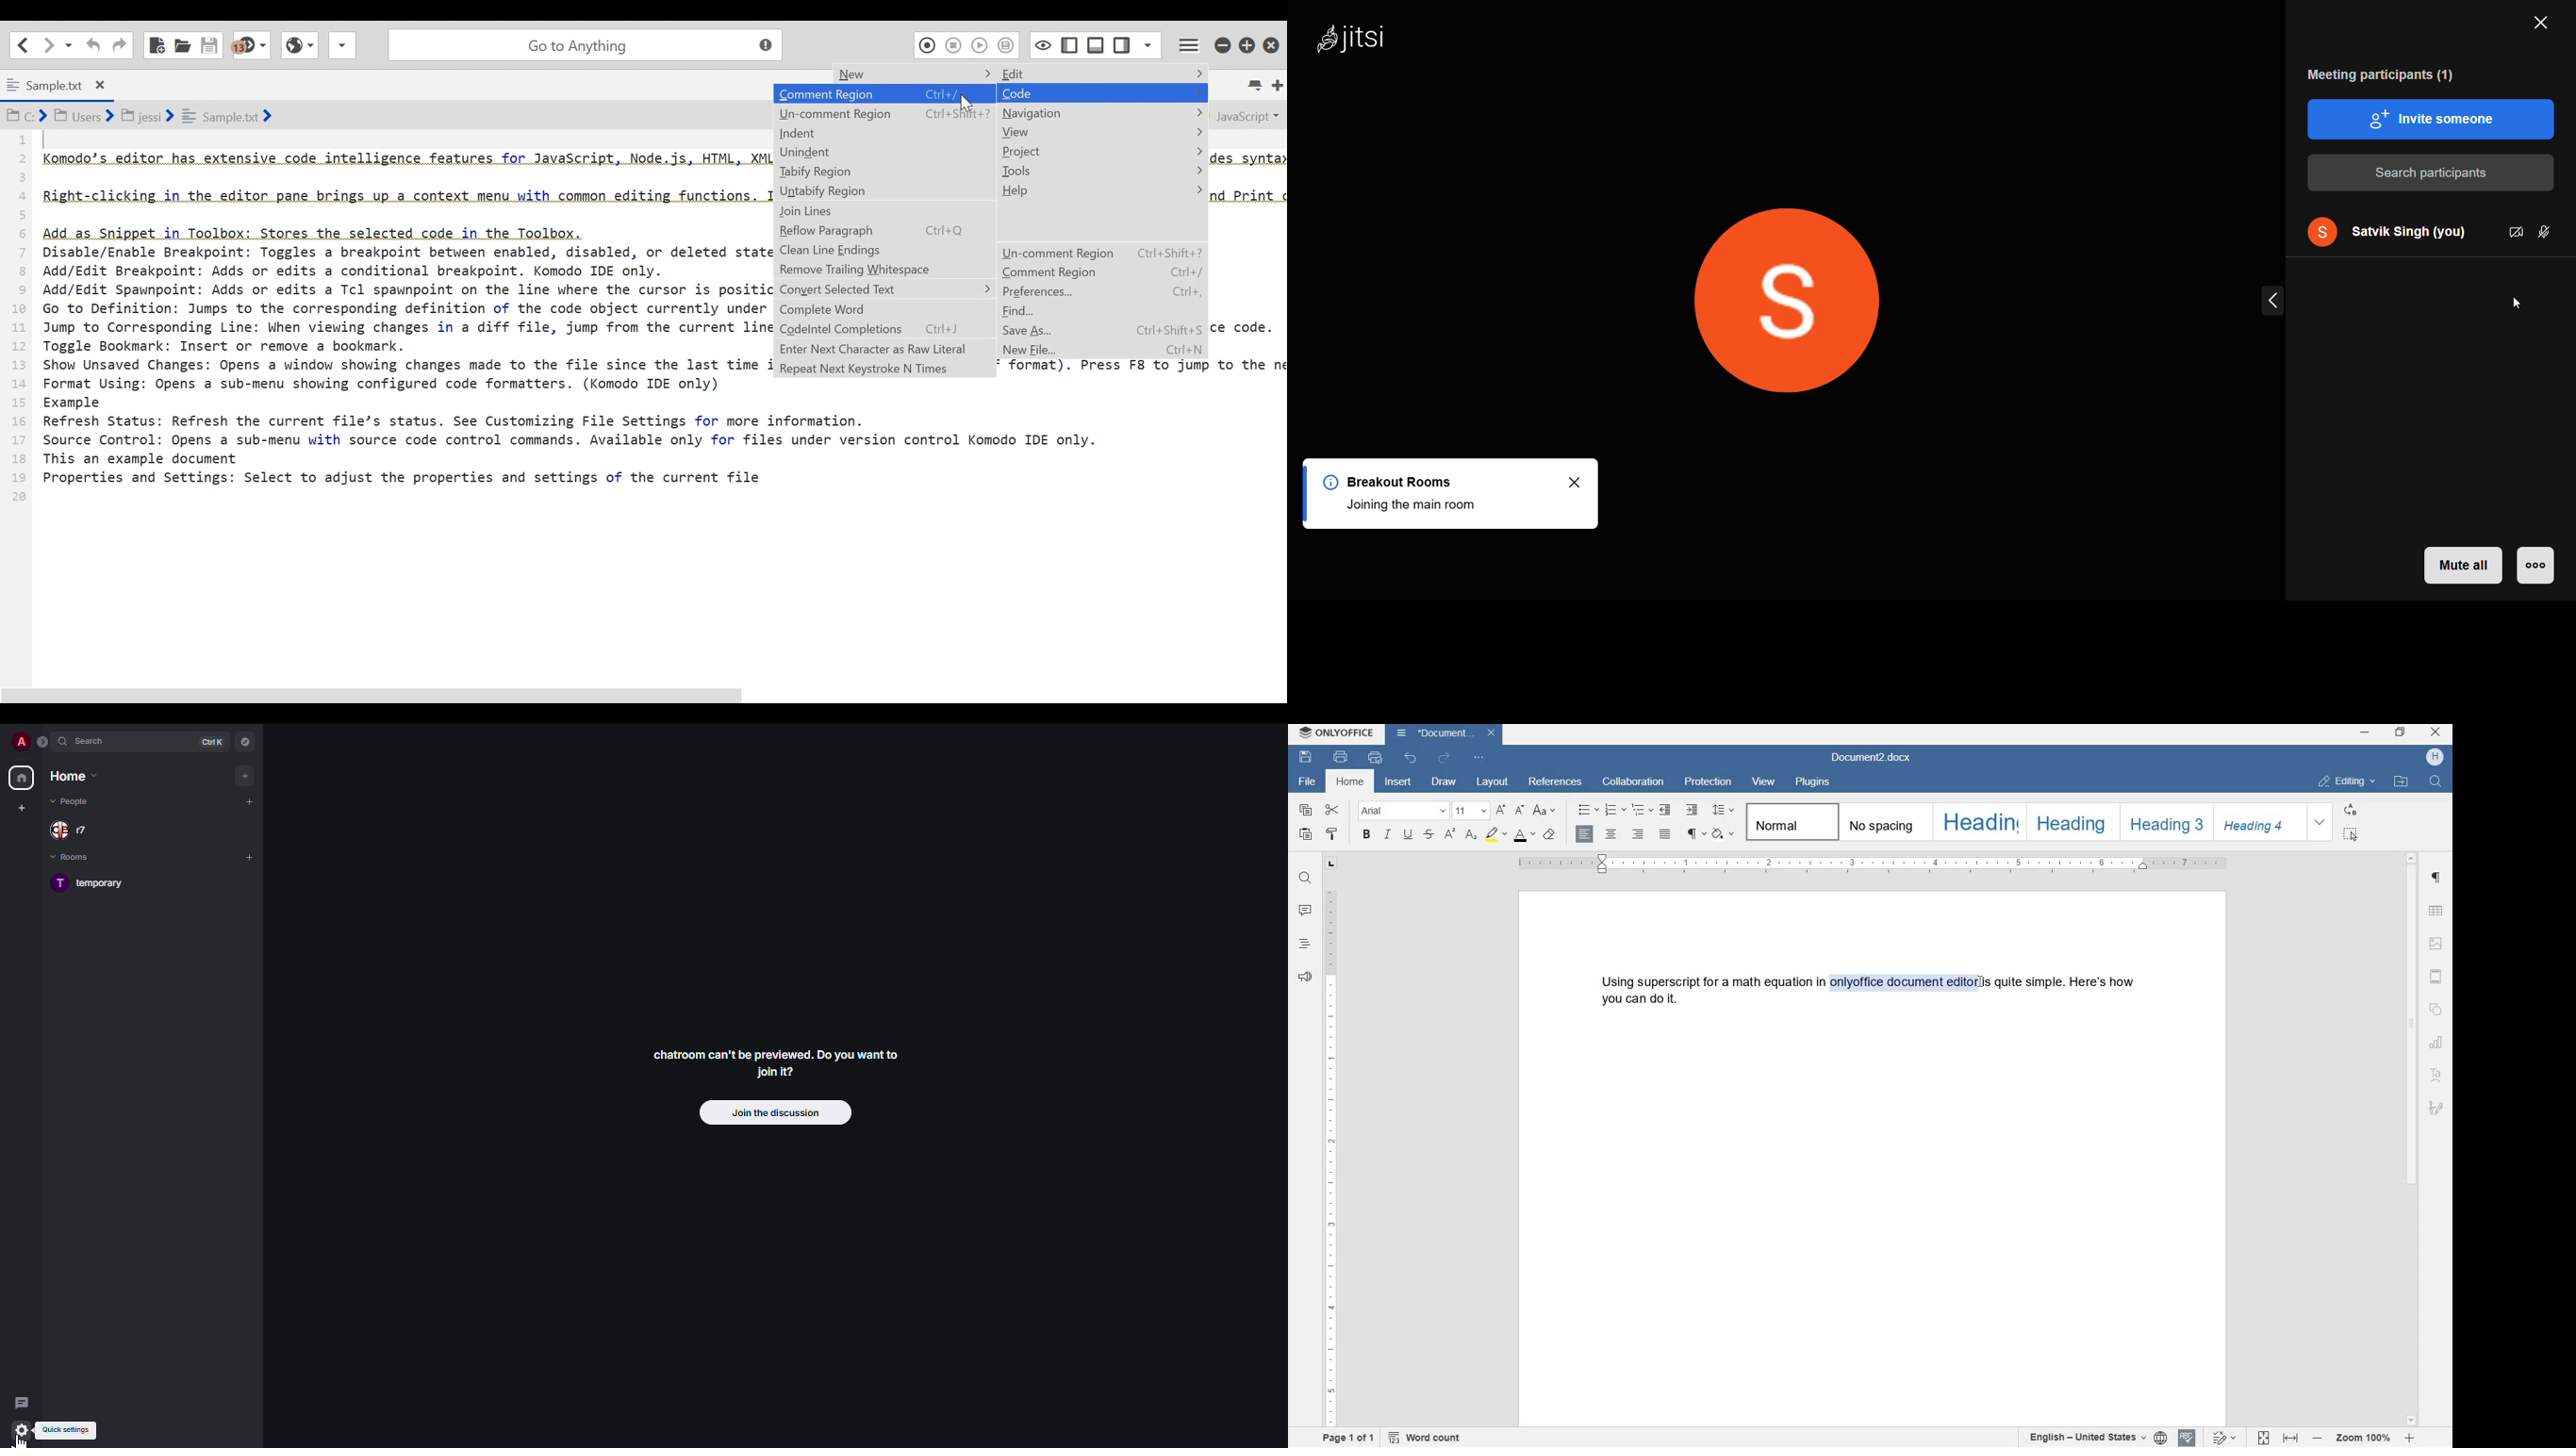 Image resolution: width=2576 pixels, height=1456 pixels. What do you see at coordinates (2281, 1438) in the screenshot?
I see `fit to page or fit to width` at bounding box center [2281, 1438].